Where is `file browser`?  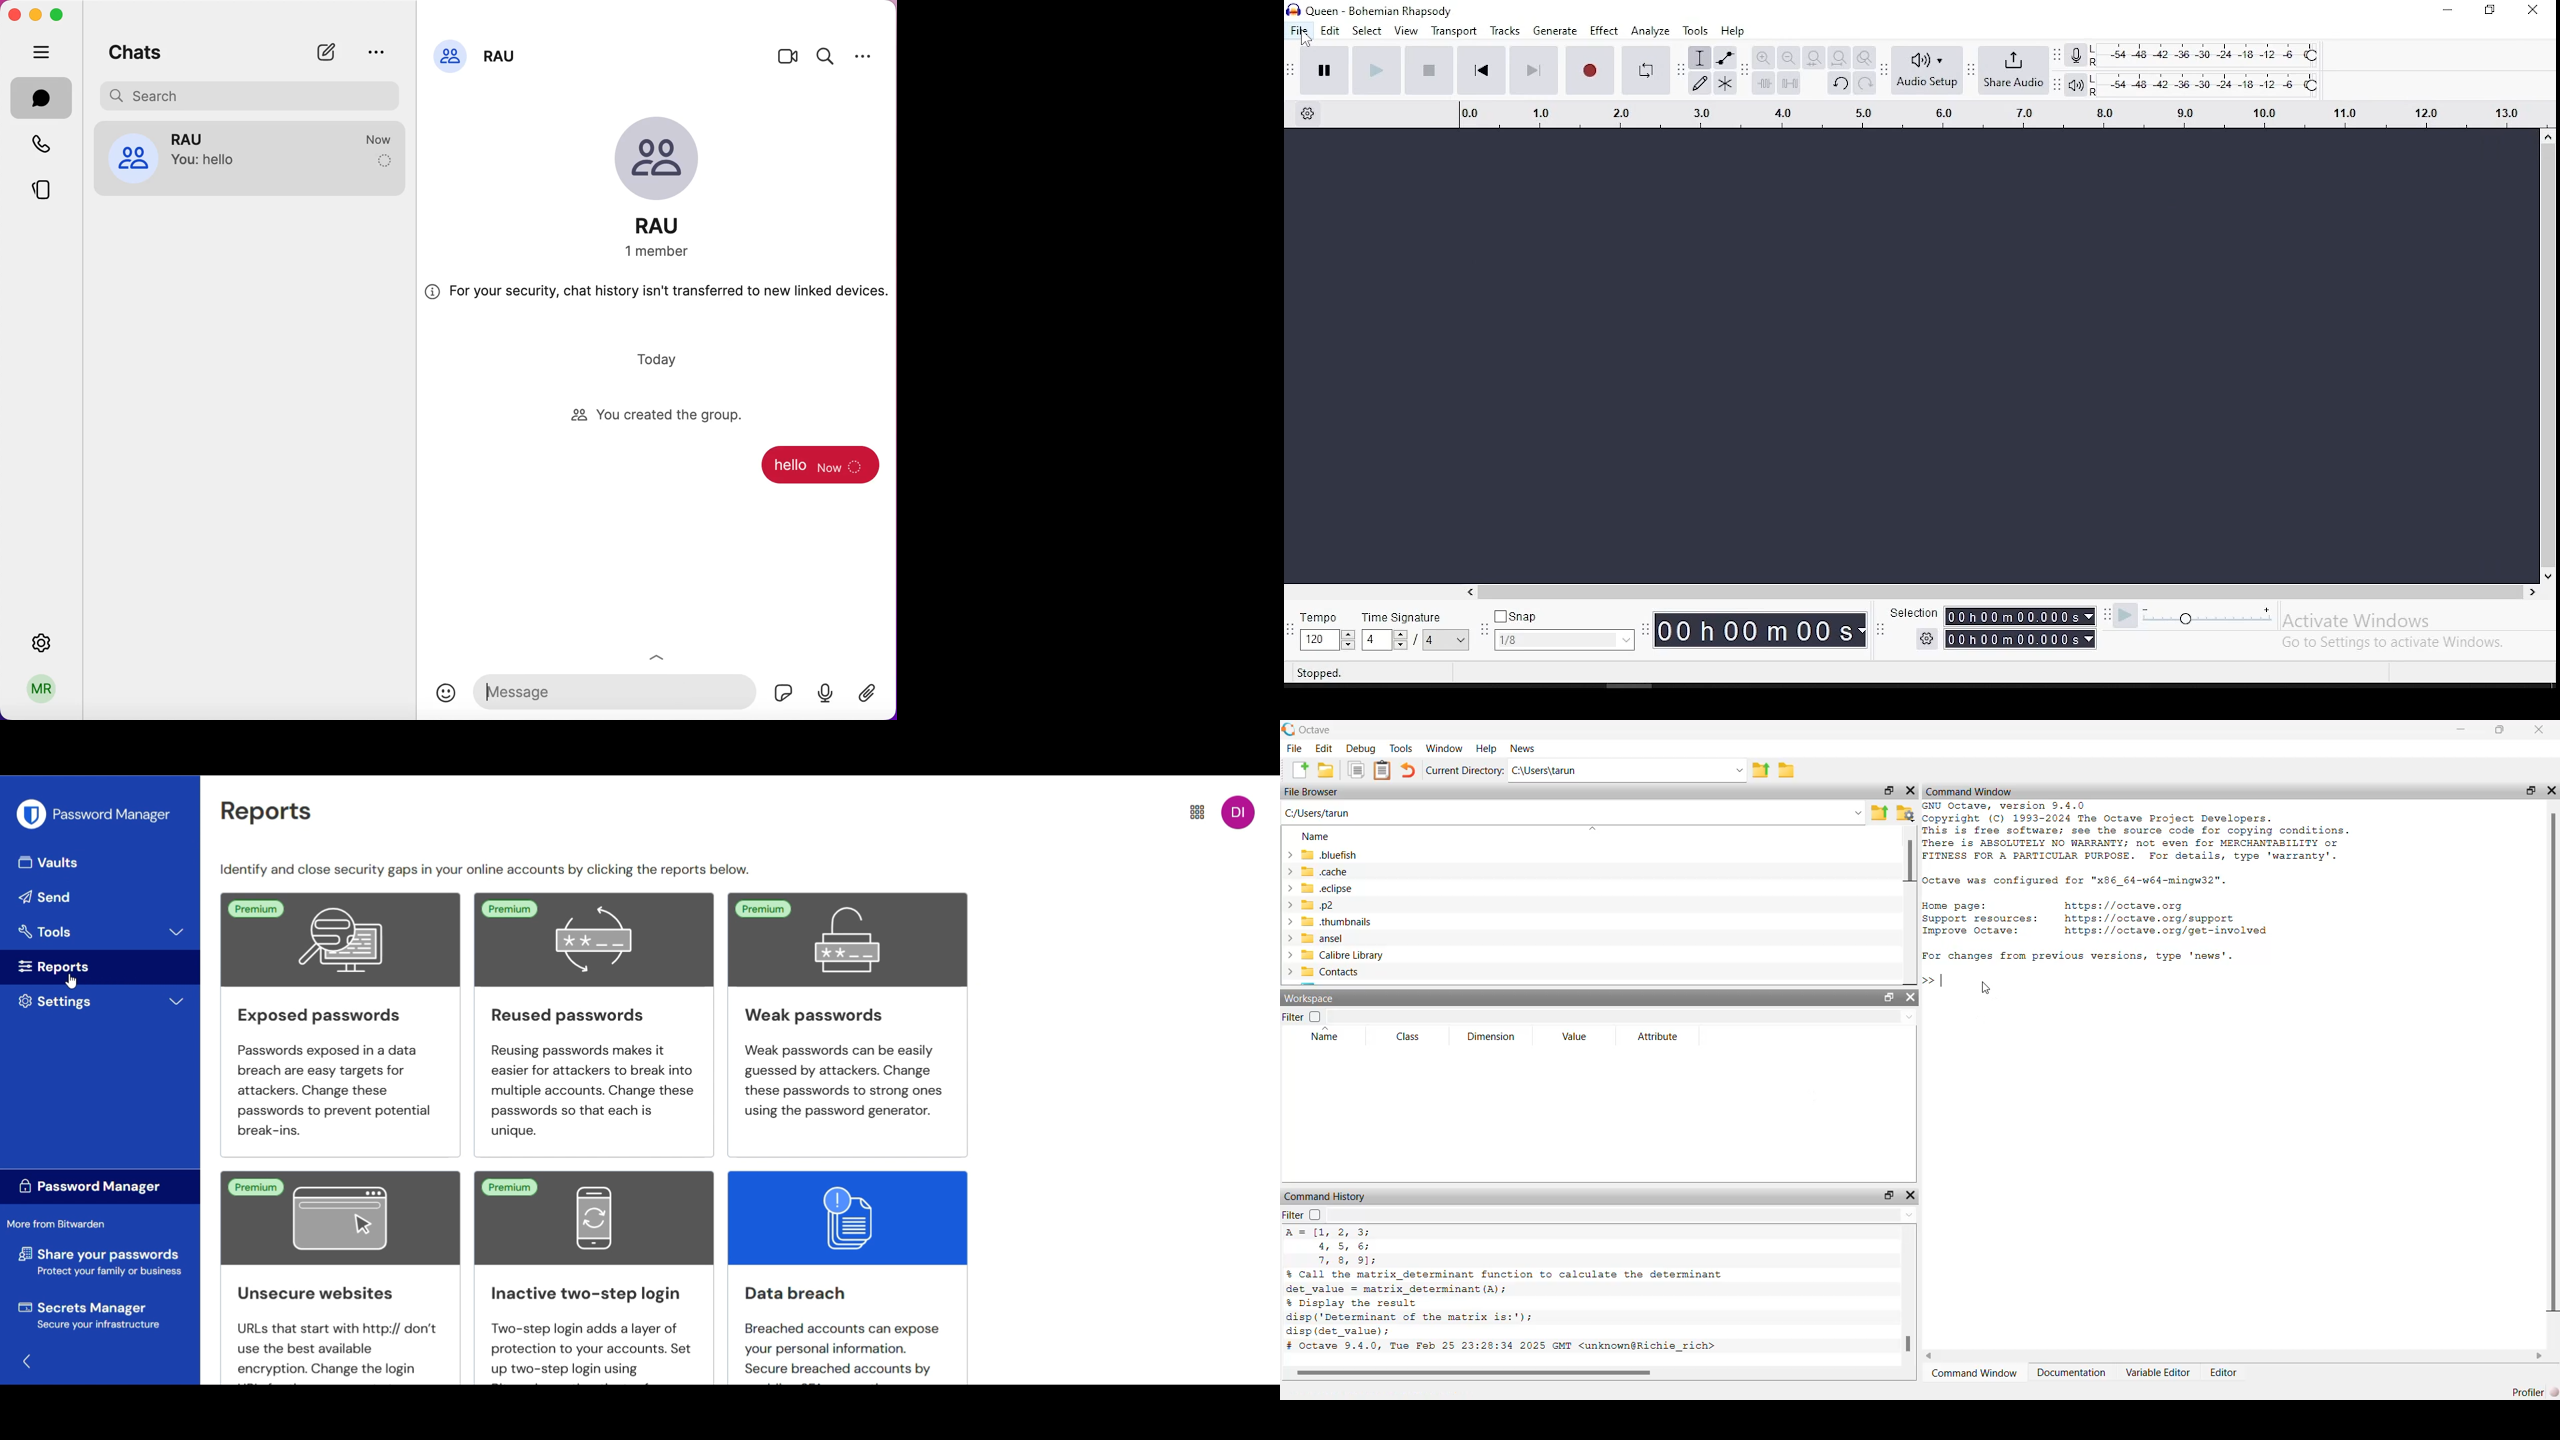
file browser is located at coordinates (1313, 791).